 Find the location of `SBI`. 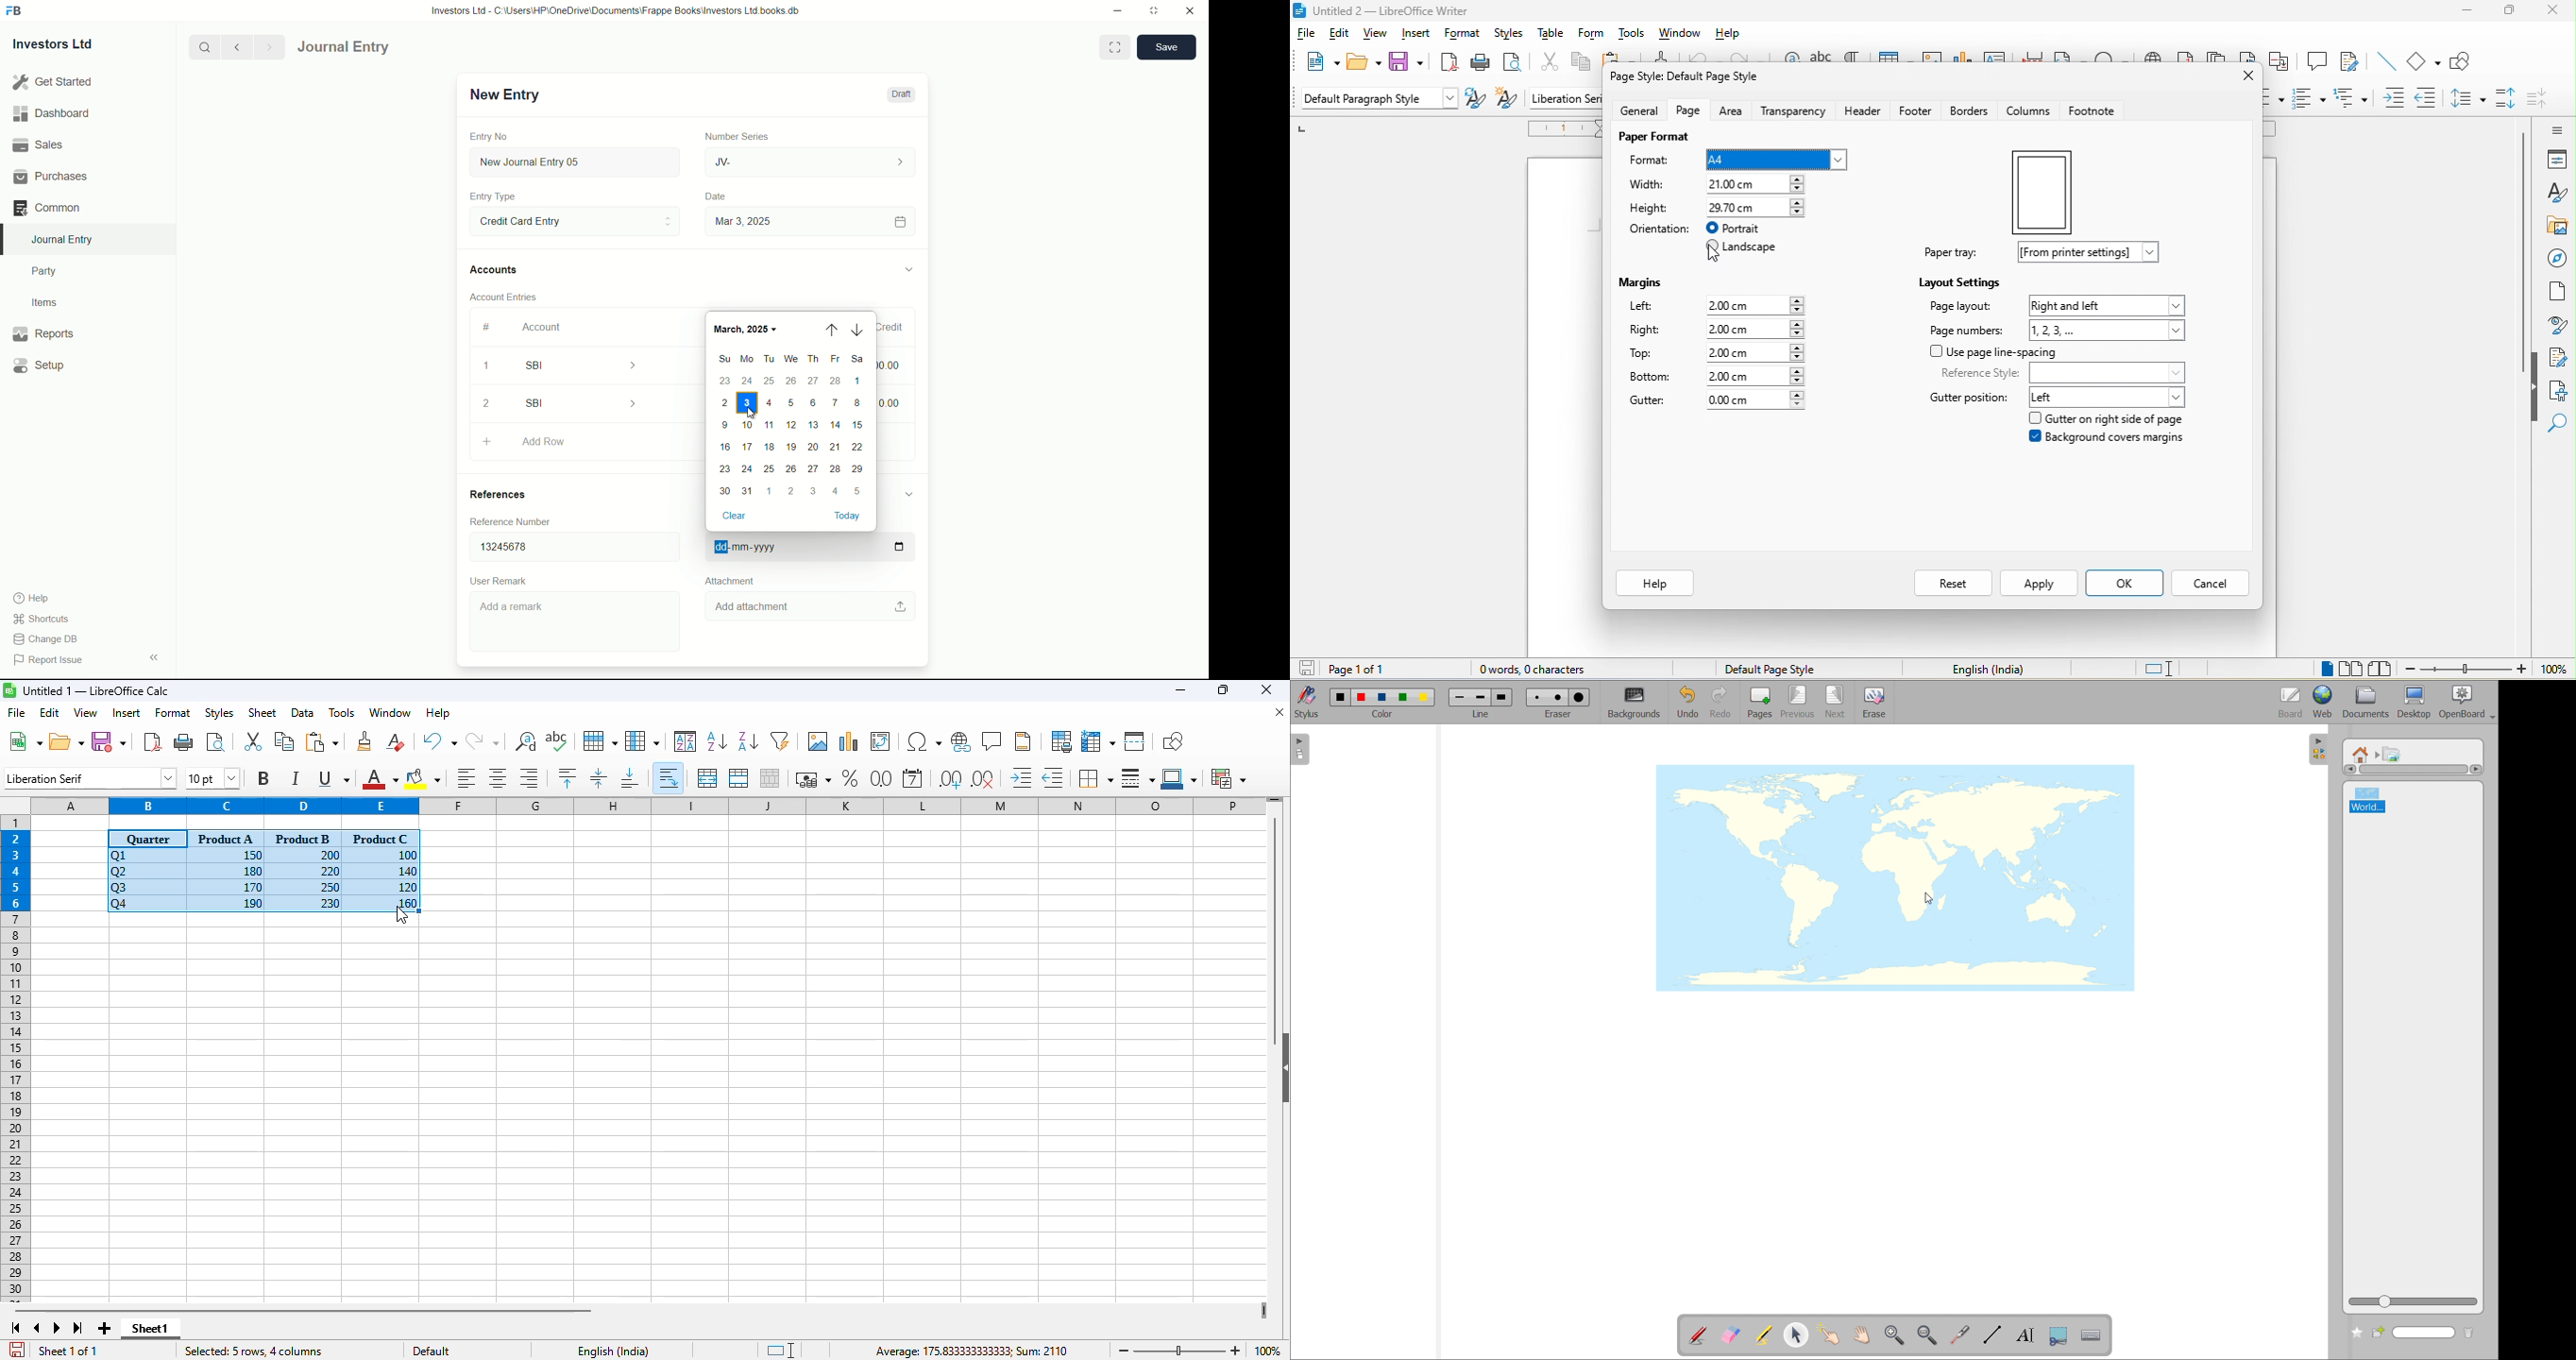

SBI is located at coordinates (584, 403).